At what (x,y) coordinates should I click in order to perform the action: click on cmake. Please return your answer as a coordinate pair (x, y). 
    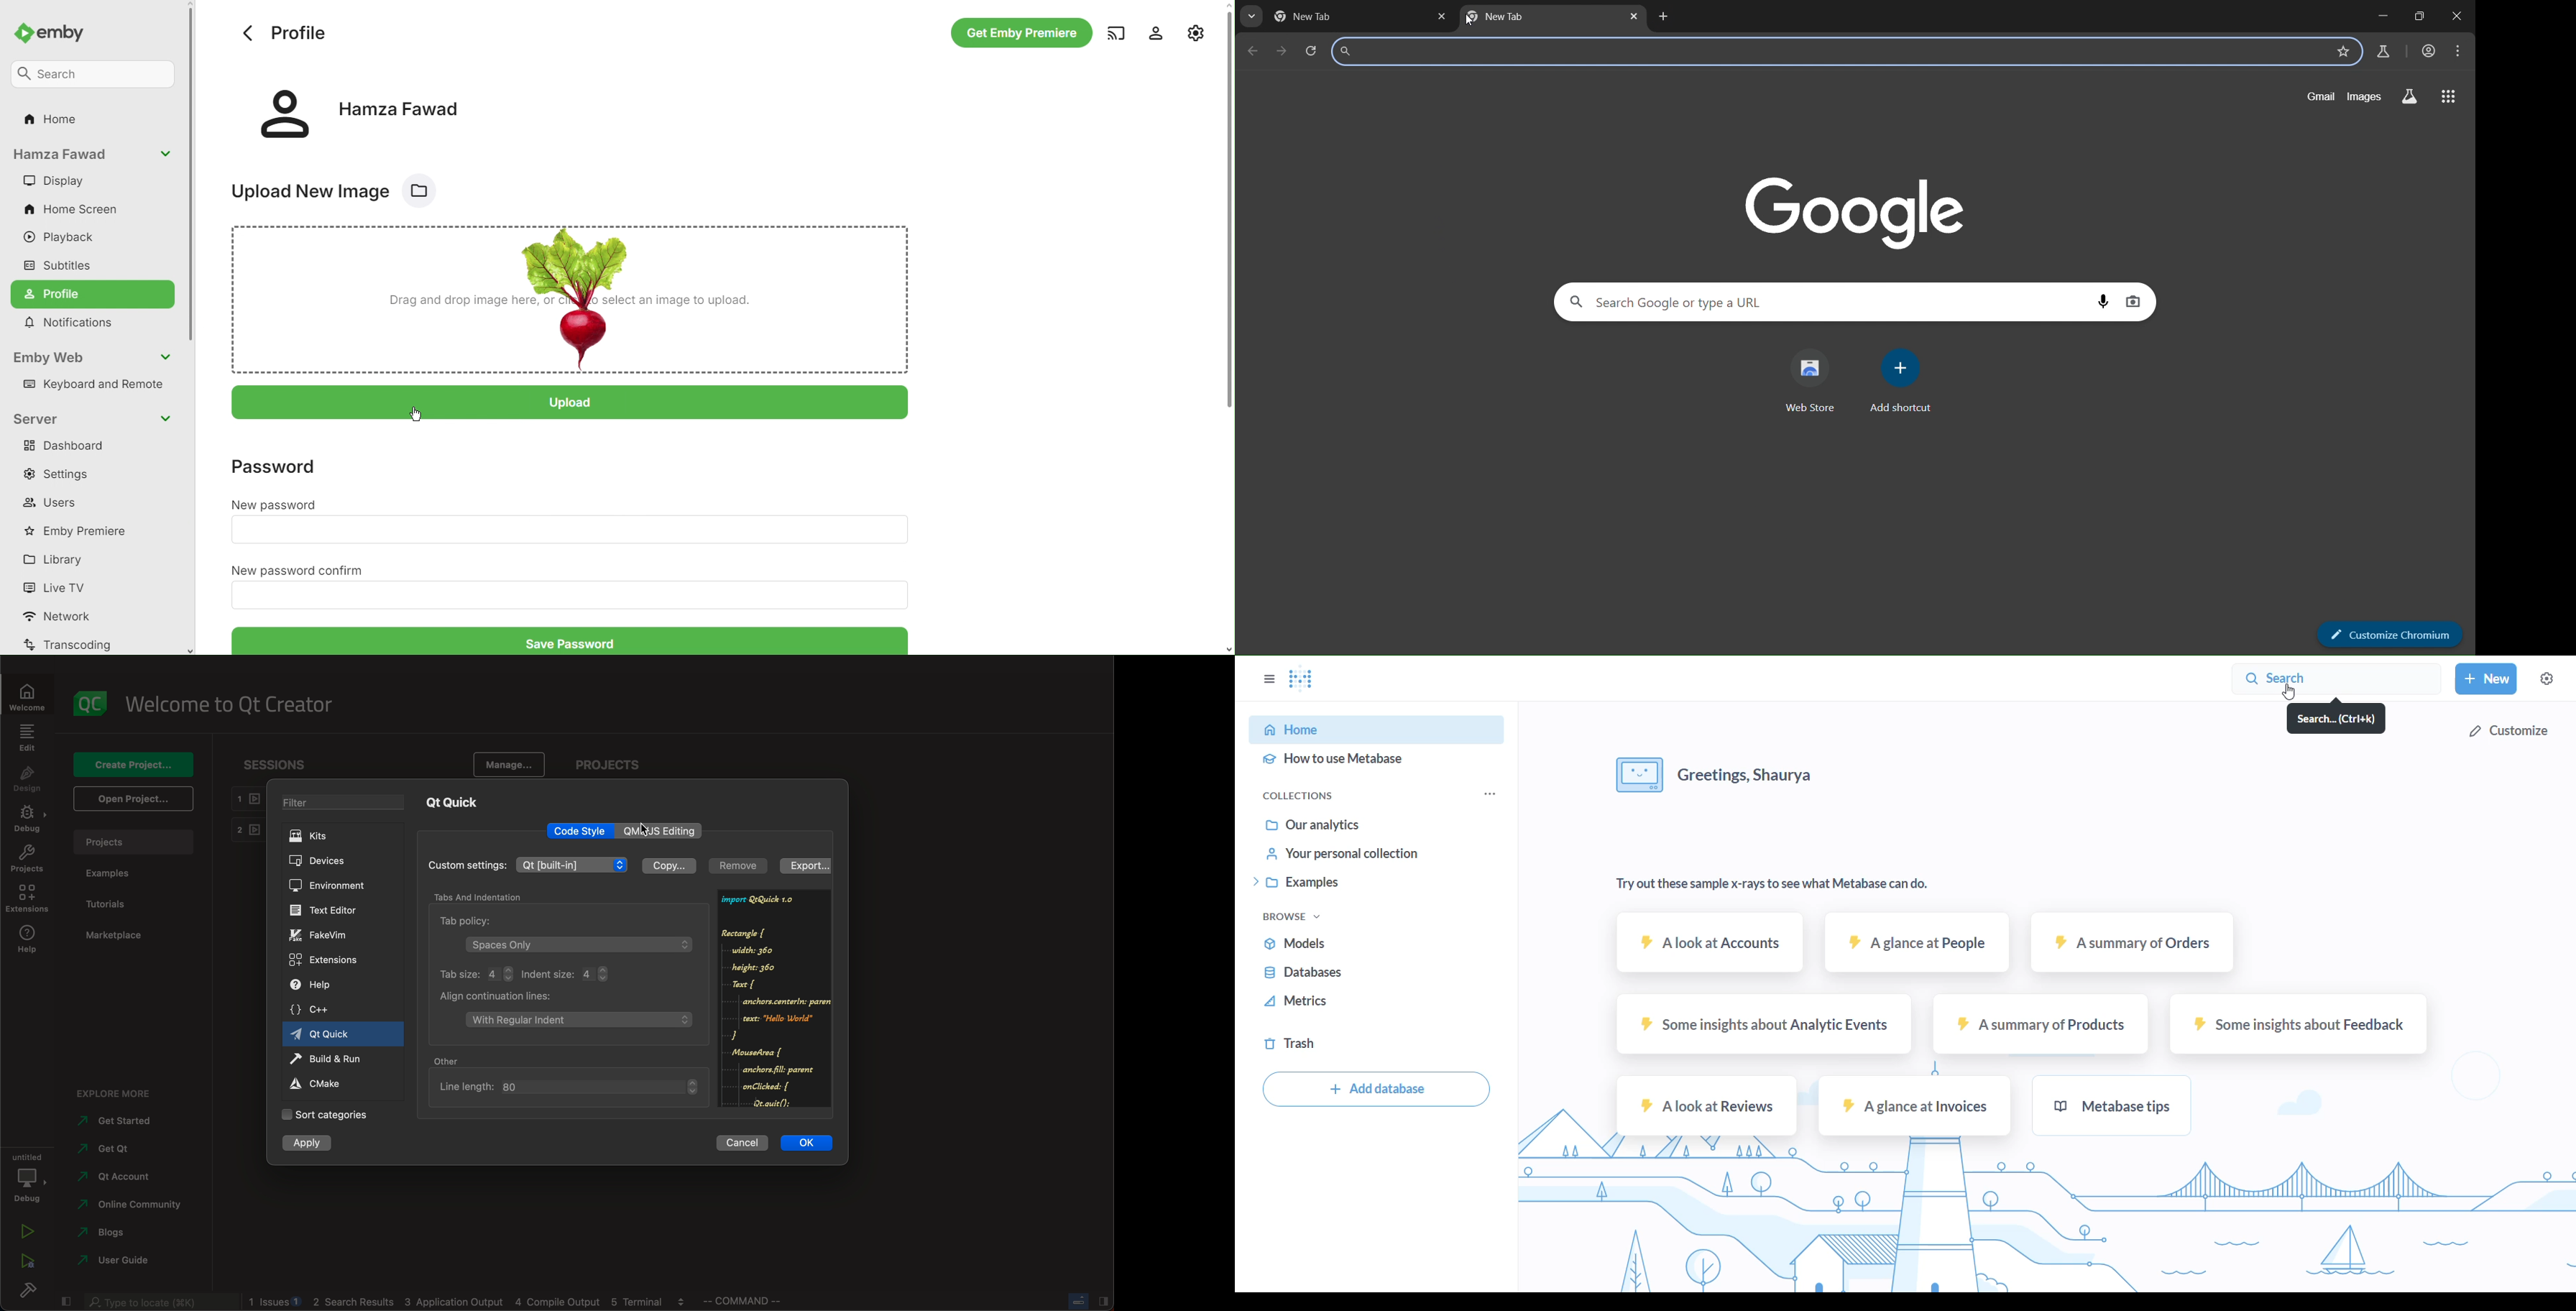
    Looking at the image, I should click on (323, 1085).